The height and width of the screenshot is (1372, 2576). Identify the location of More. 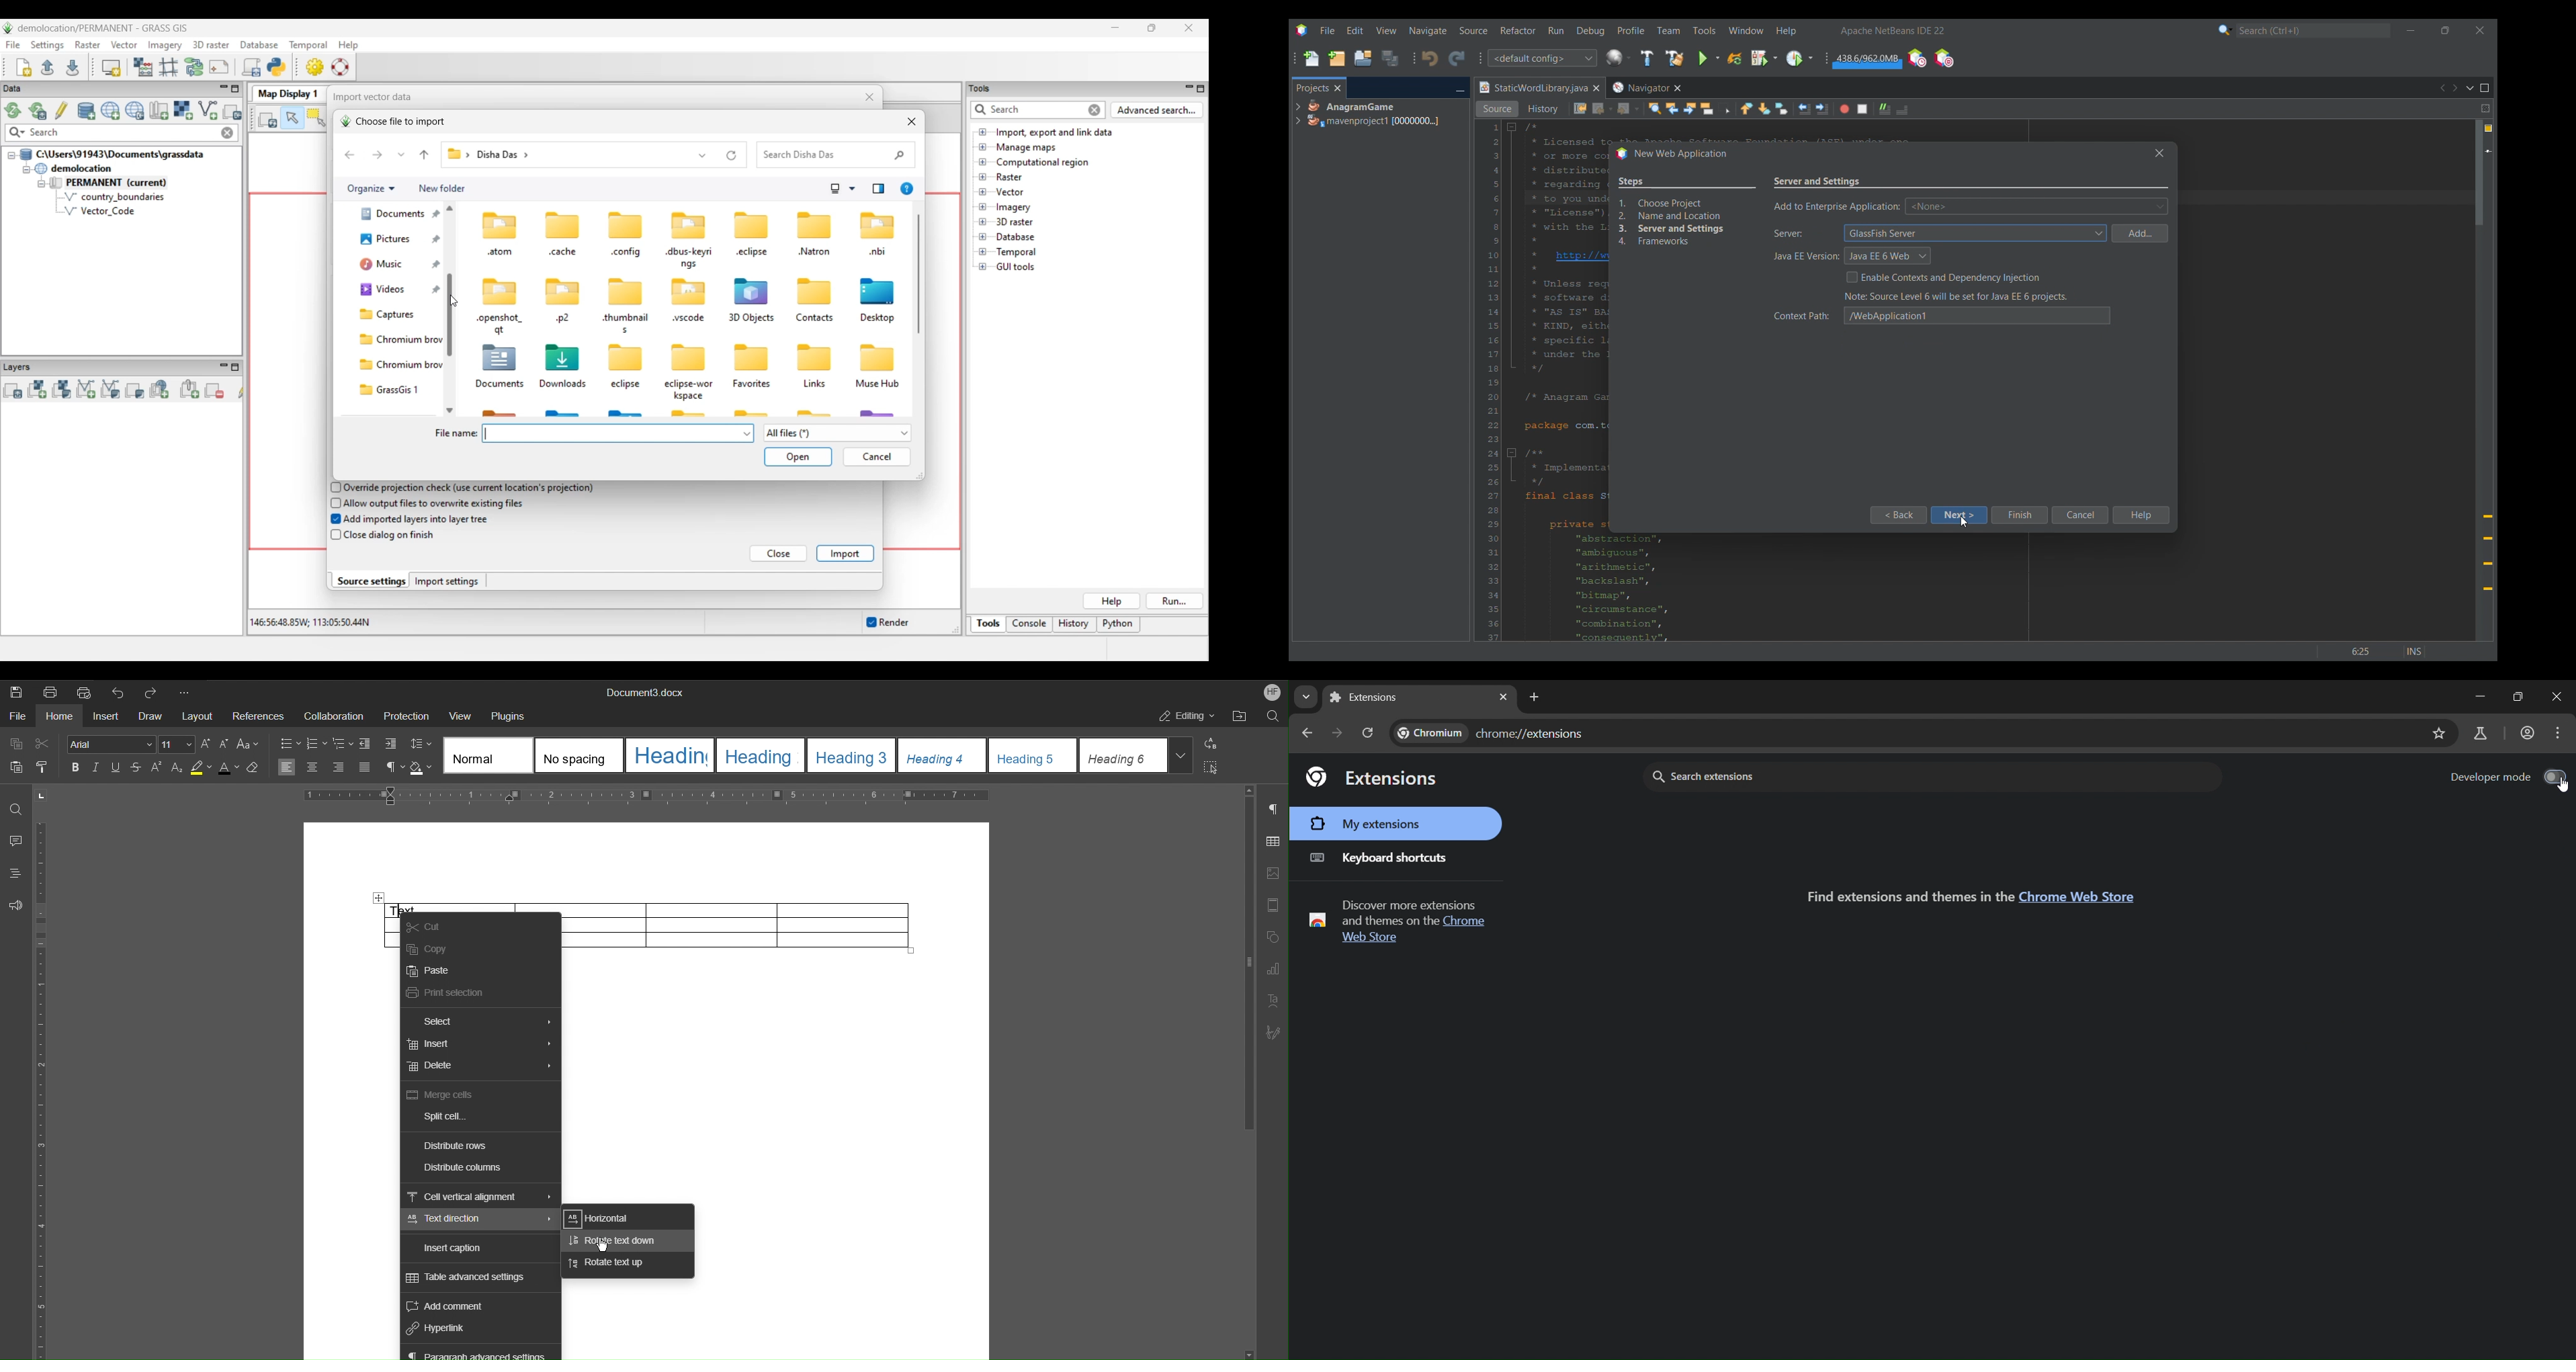
(190, 691).